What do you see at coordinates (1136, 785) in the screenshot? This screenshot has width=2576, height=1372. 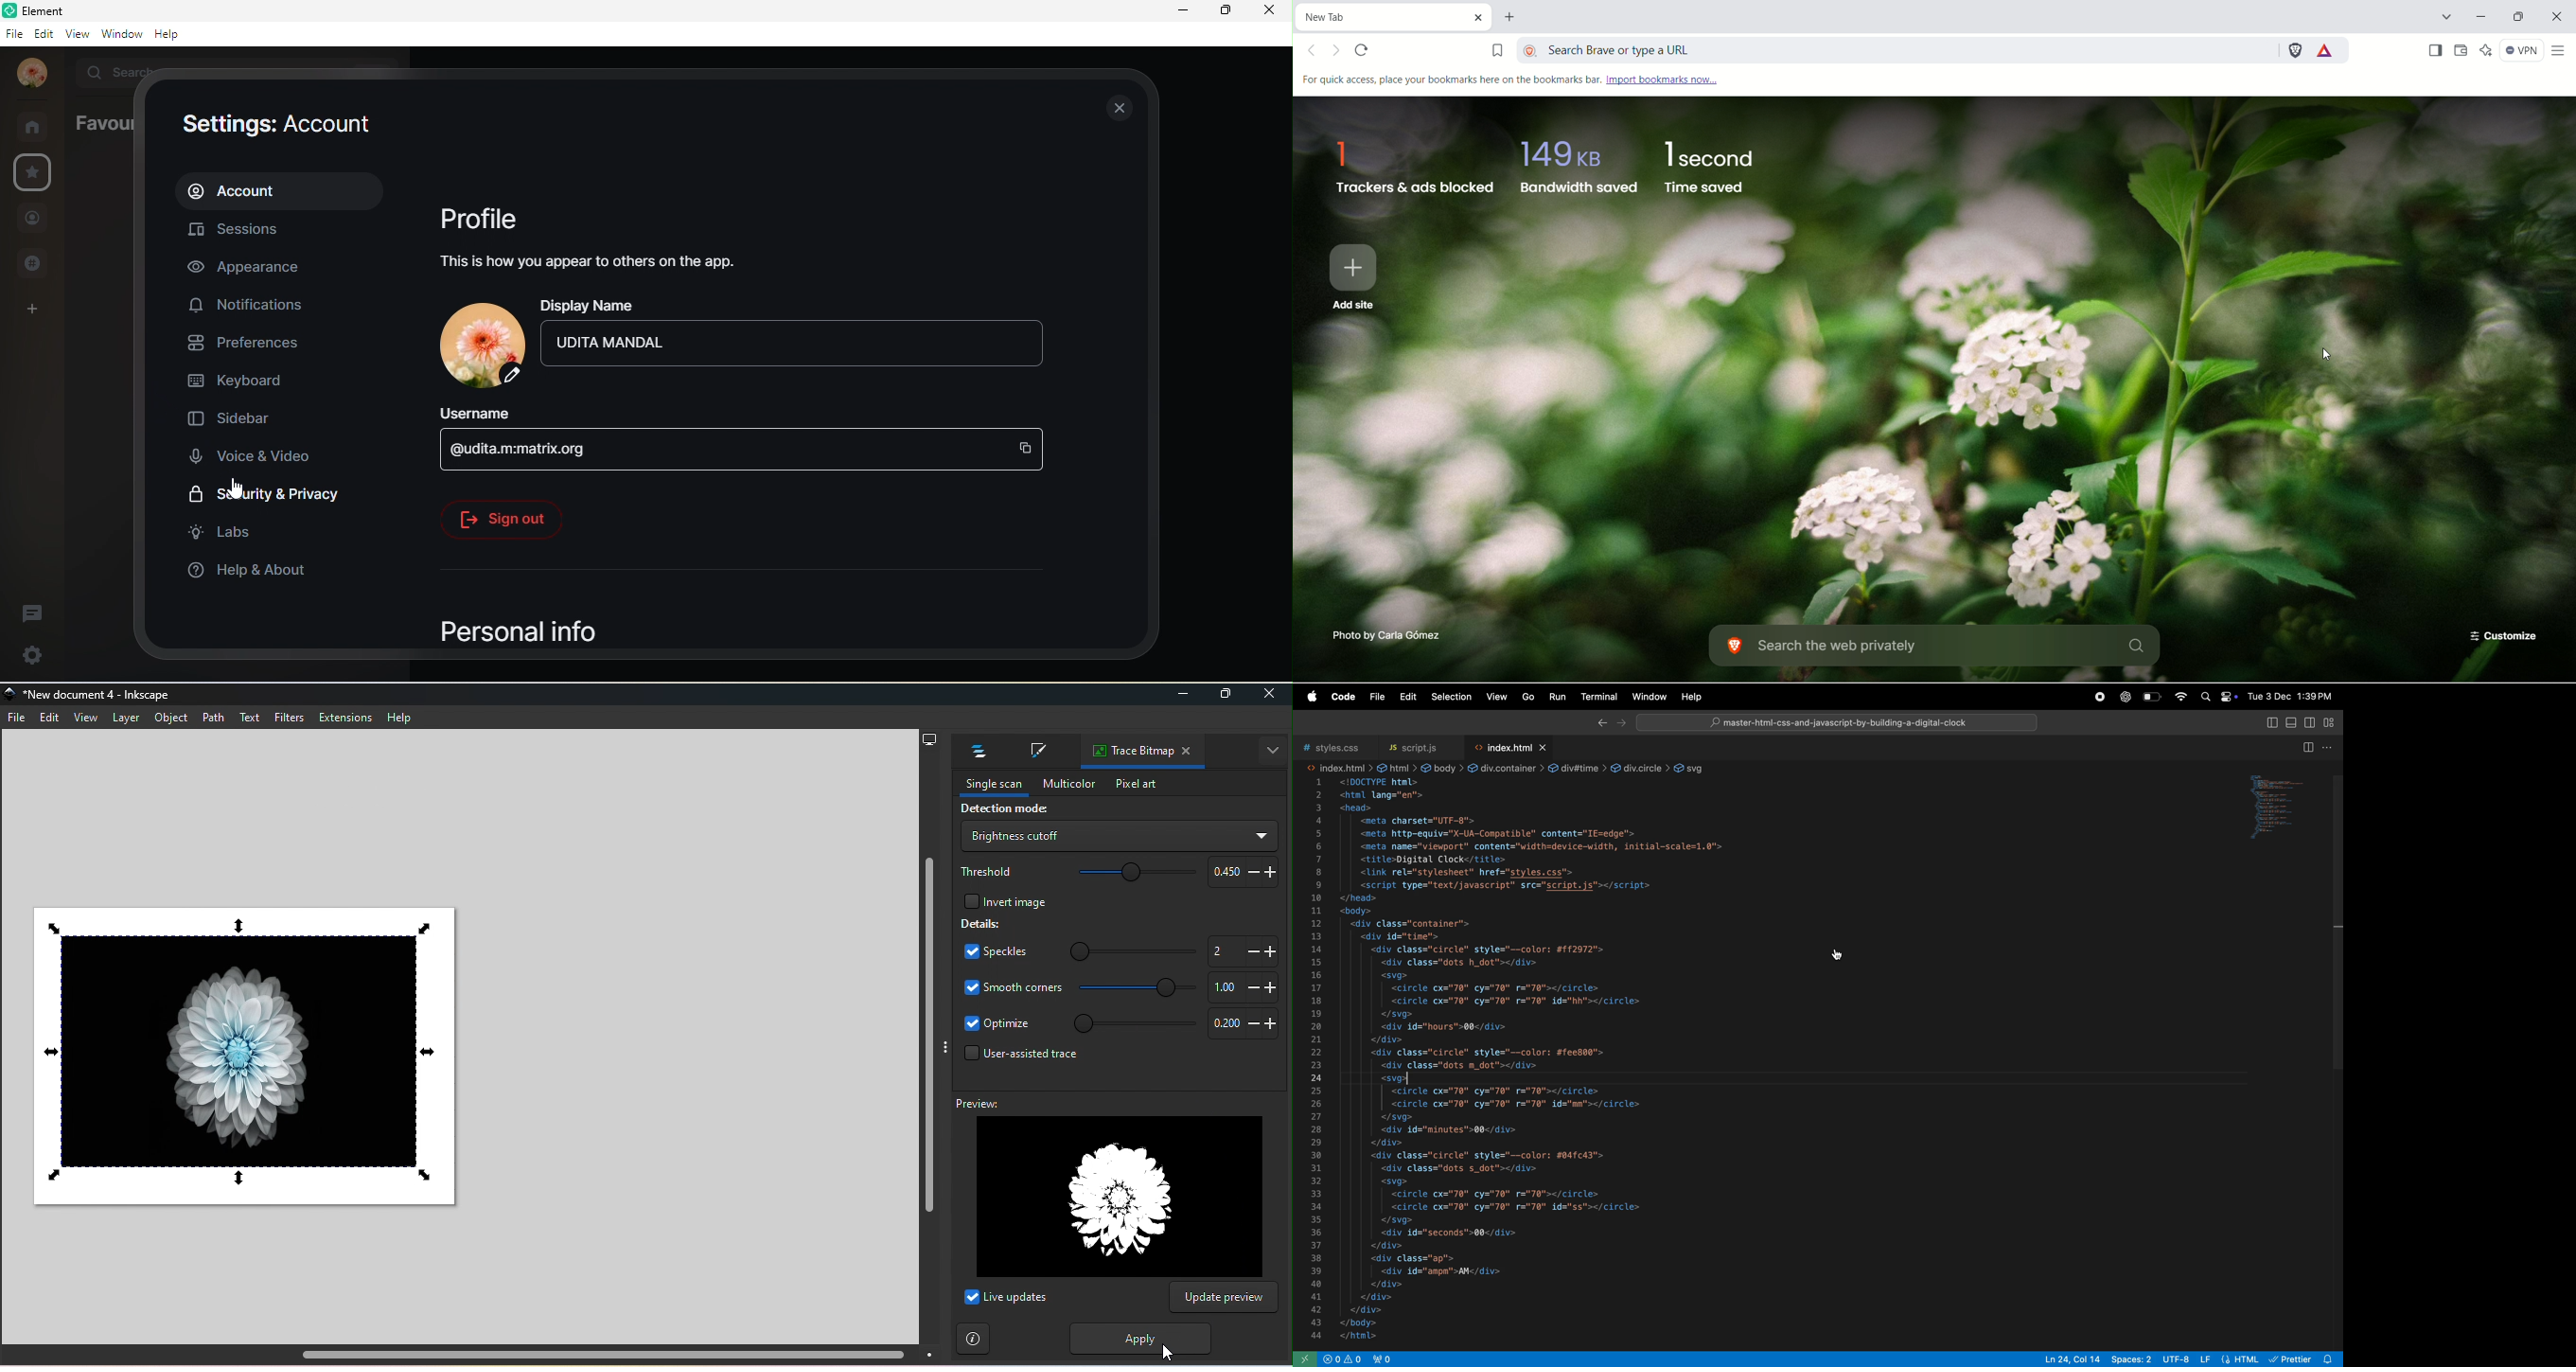 I see `Pixel art` at bounding box center [1136, 785].